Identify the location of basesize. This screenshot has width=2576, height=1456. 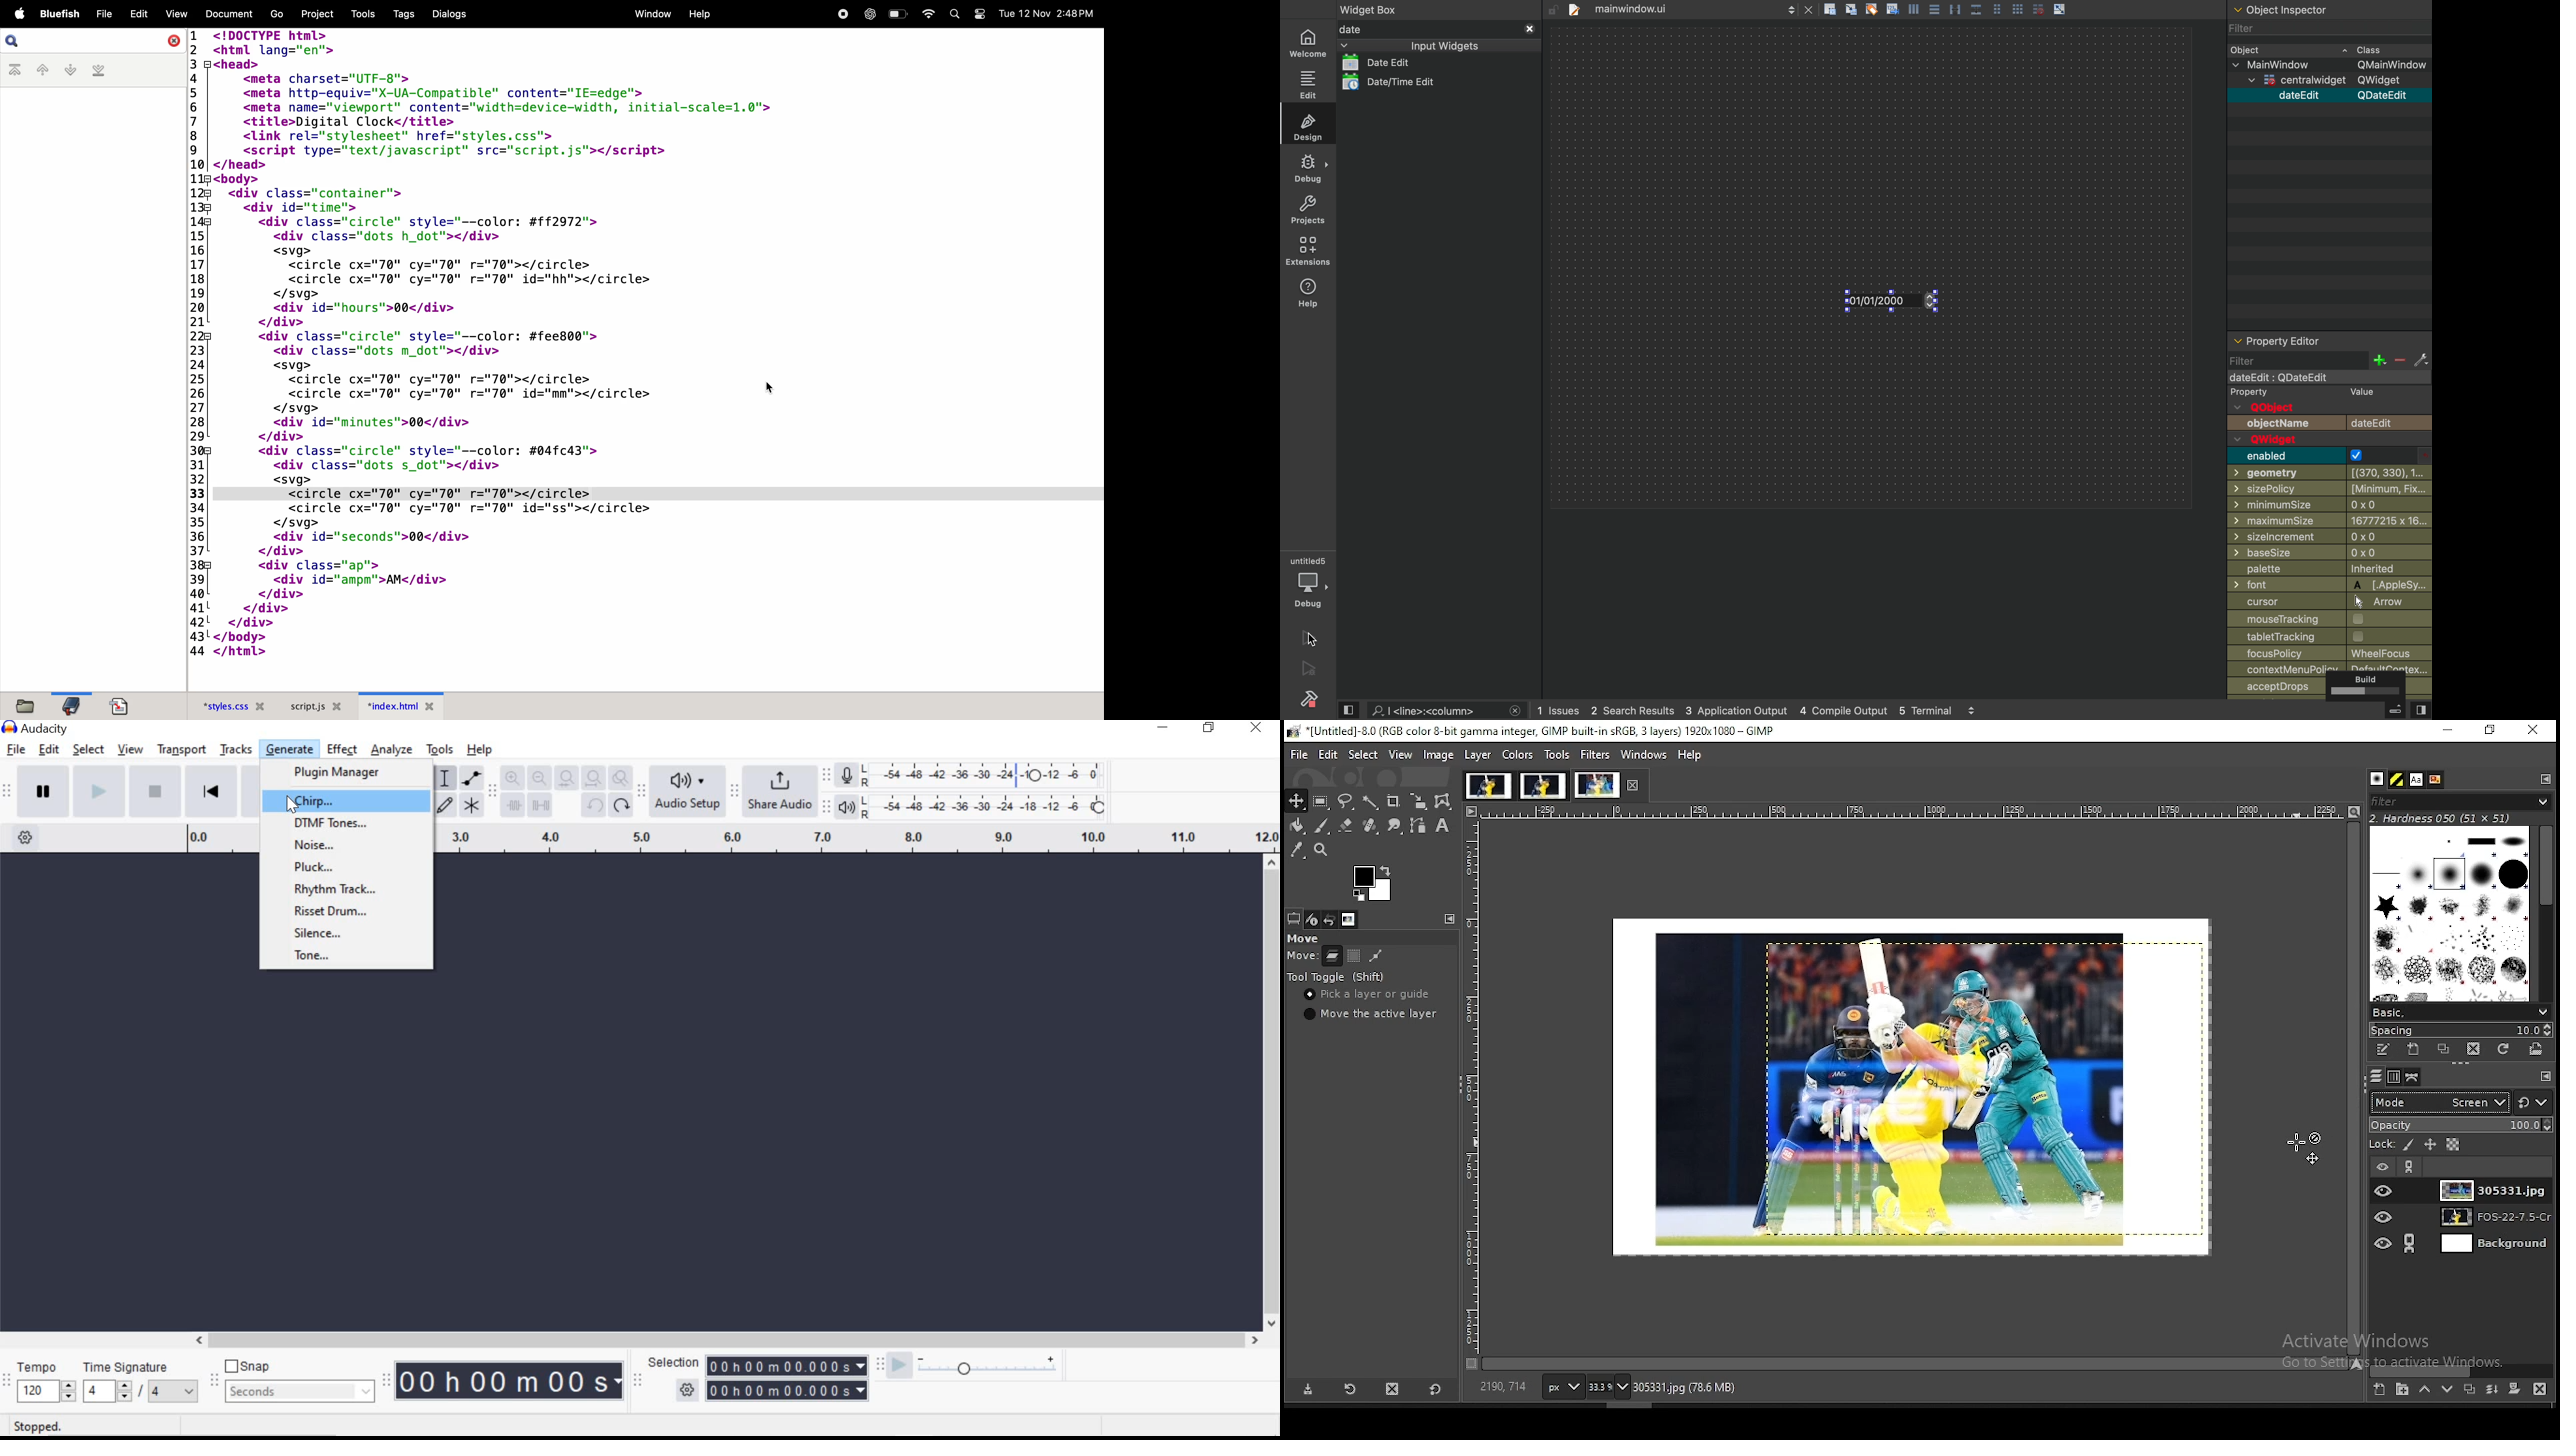
(2325, 553).